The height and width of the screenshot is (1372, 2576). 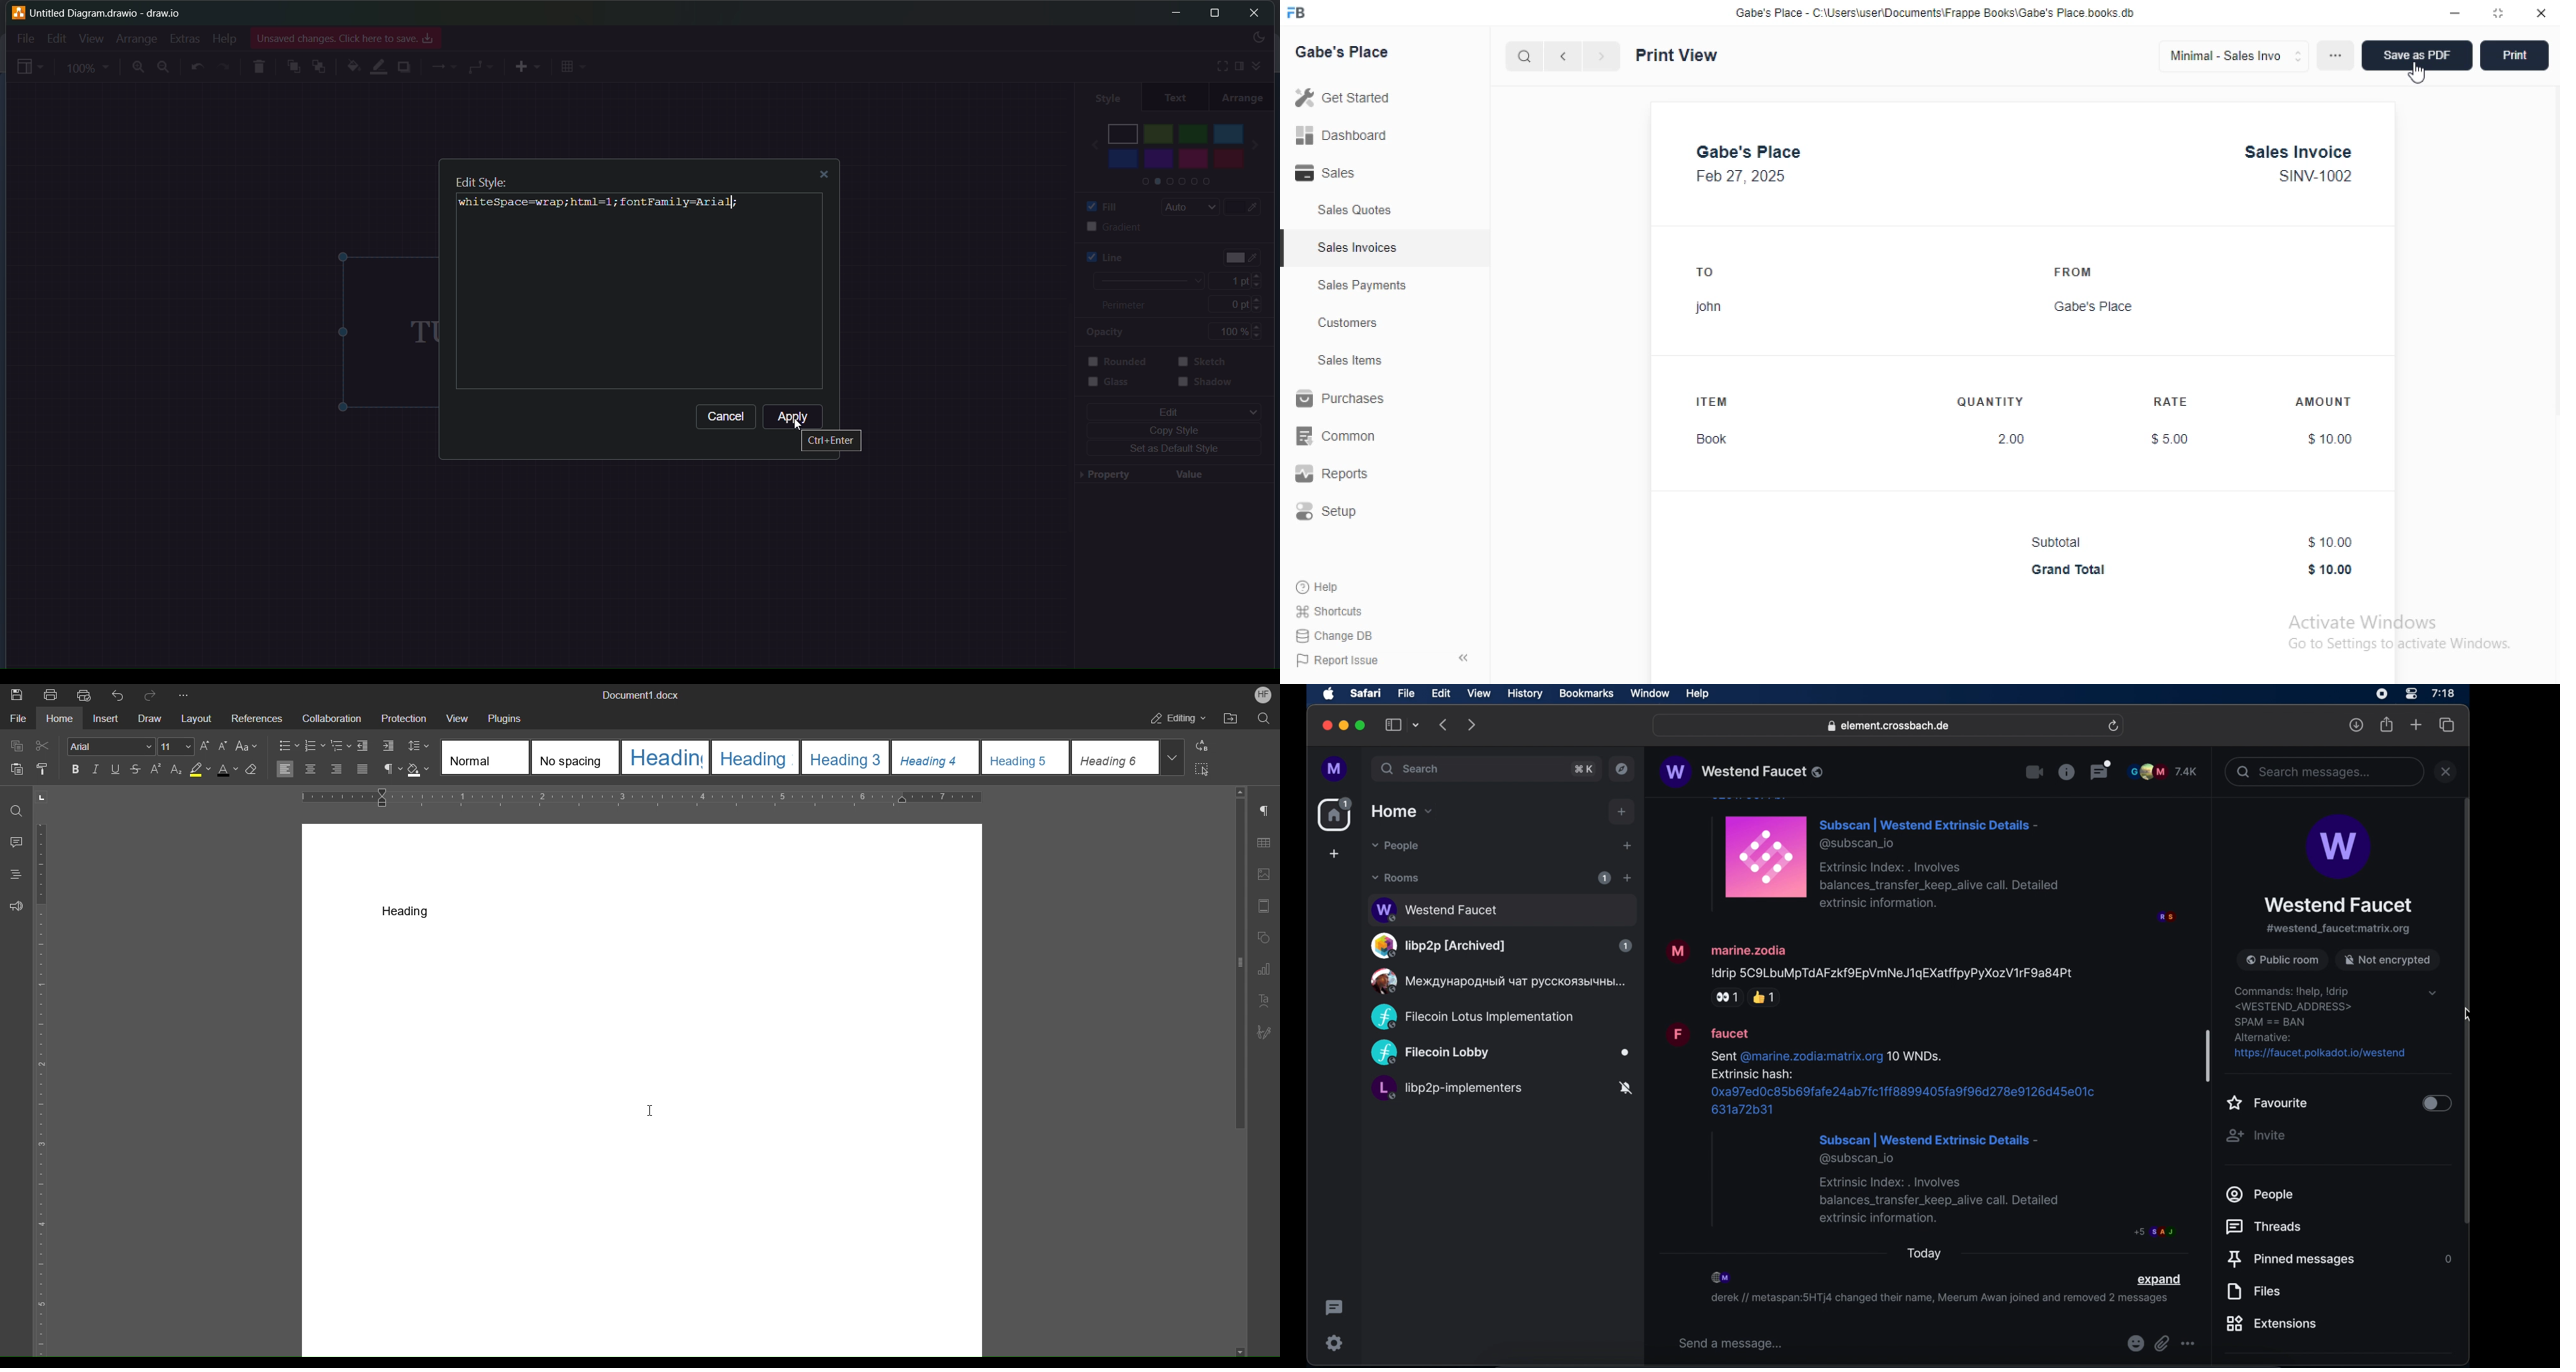 What do you see at coordinates (2267, 1103) in the screenshot?
I see `favorite` at bounding box center [2267, 1103].